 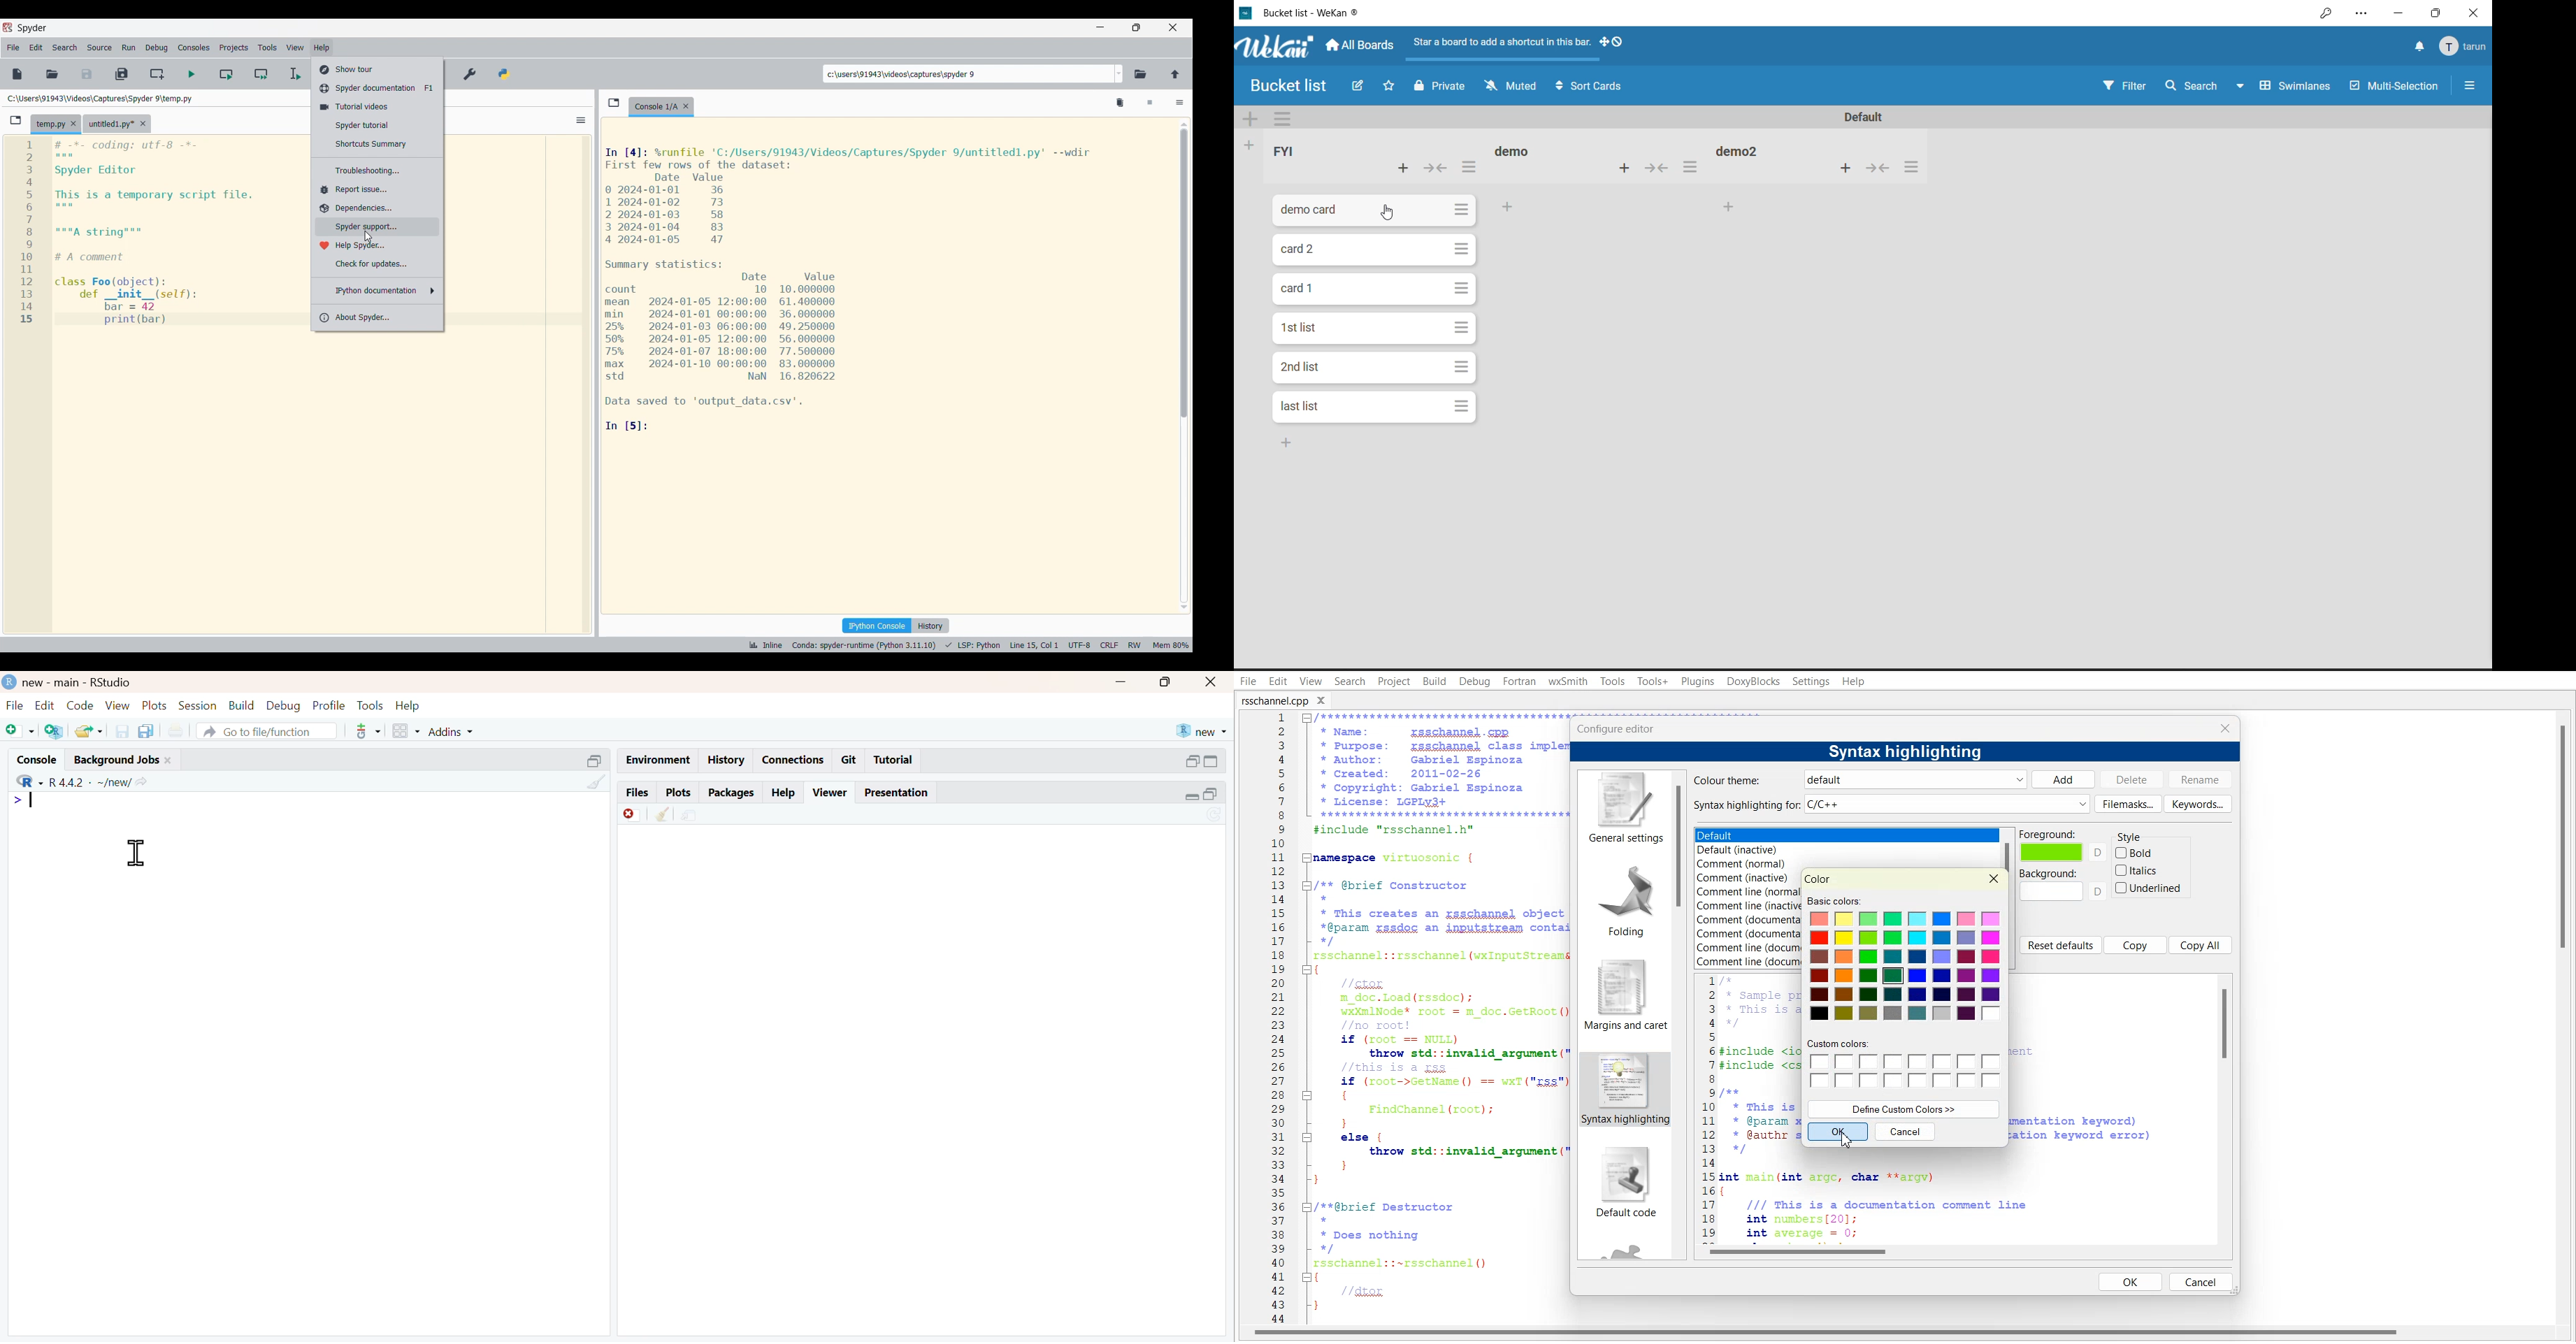 What do you see at coordinates (1171, 684) in the screenshot?
I see `maximize window` at bounding box center [1171, 684].